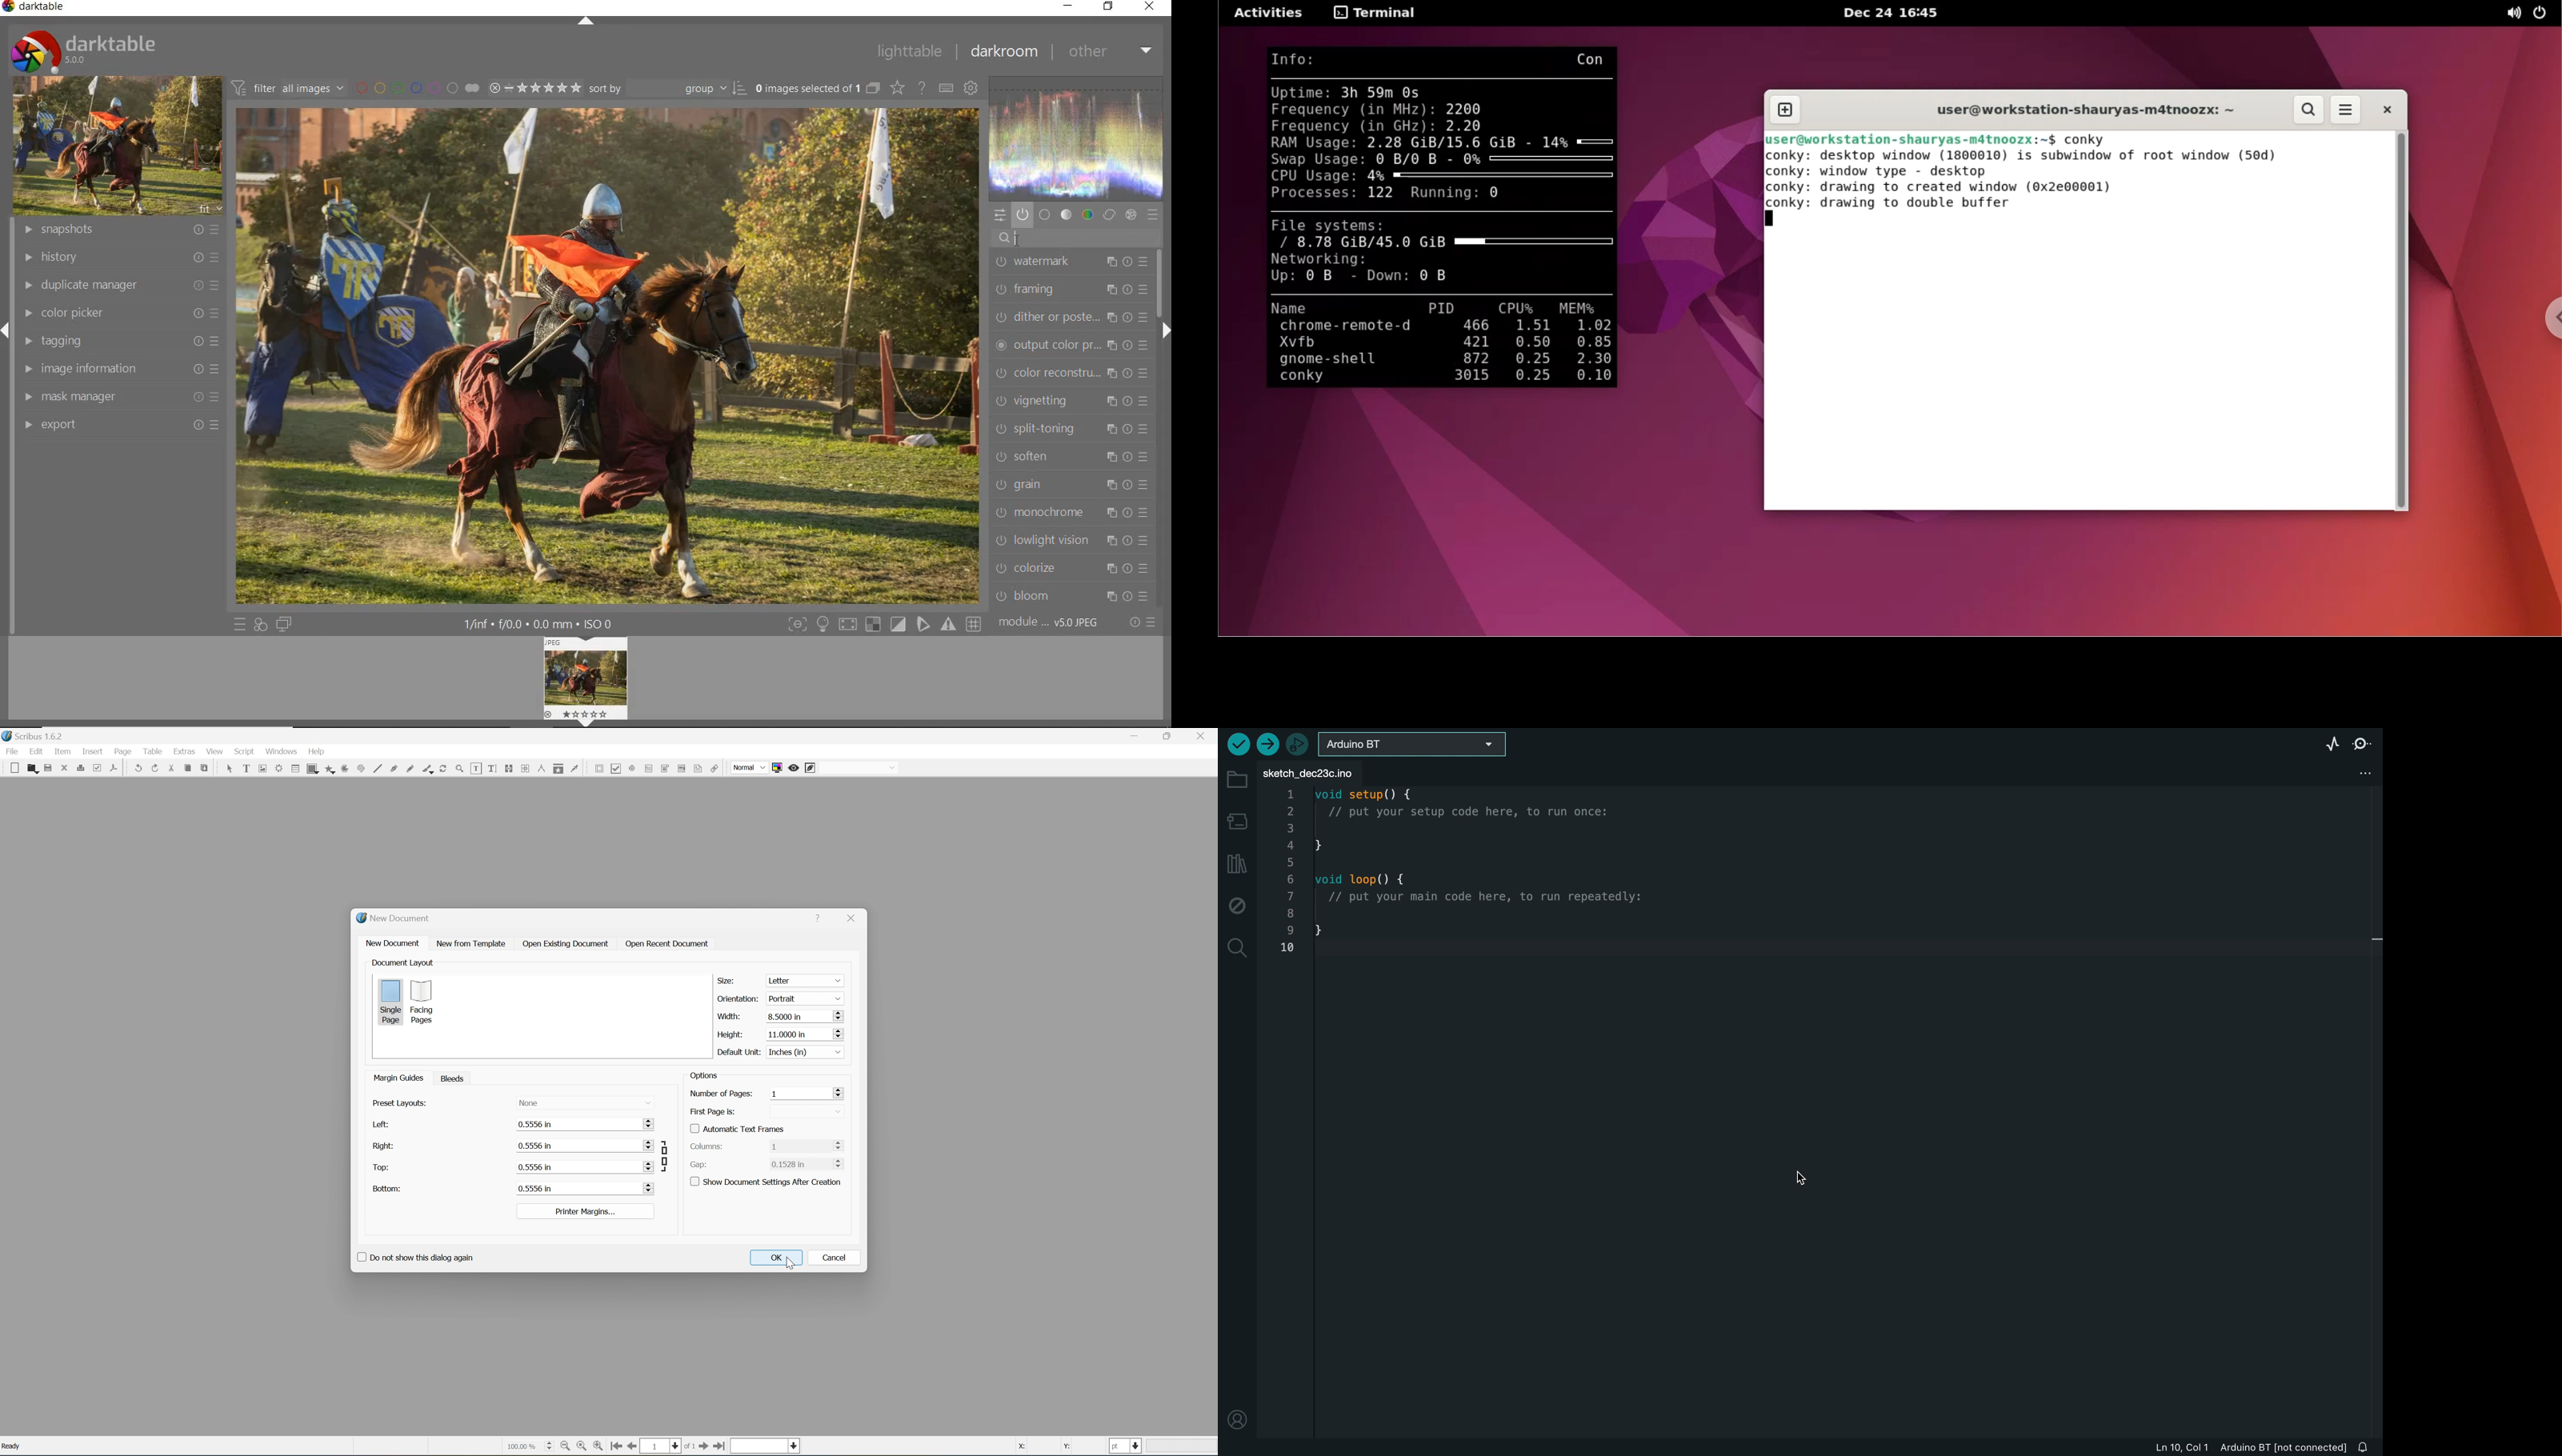 This screenshot has width=2576, height=1456. I want to click on minimize, so click(1070, 7).